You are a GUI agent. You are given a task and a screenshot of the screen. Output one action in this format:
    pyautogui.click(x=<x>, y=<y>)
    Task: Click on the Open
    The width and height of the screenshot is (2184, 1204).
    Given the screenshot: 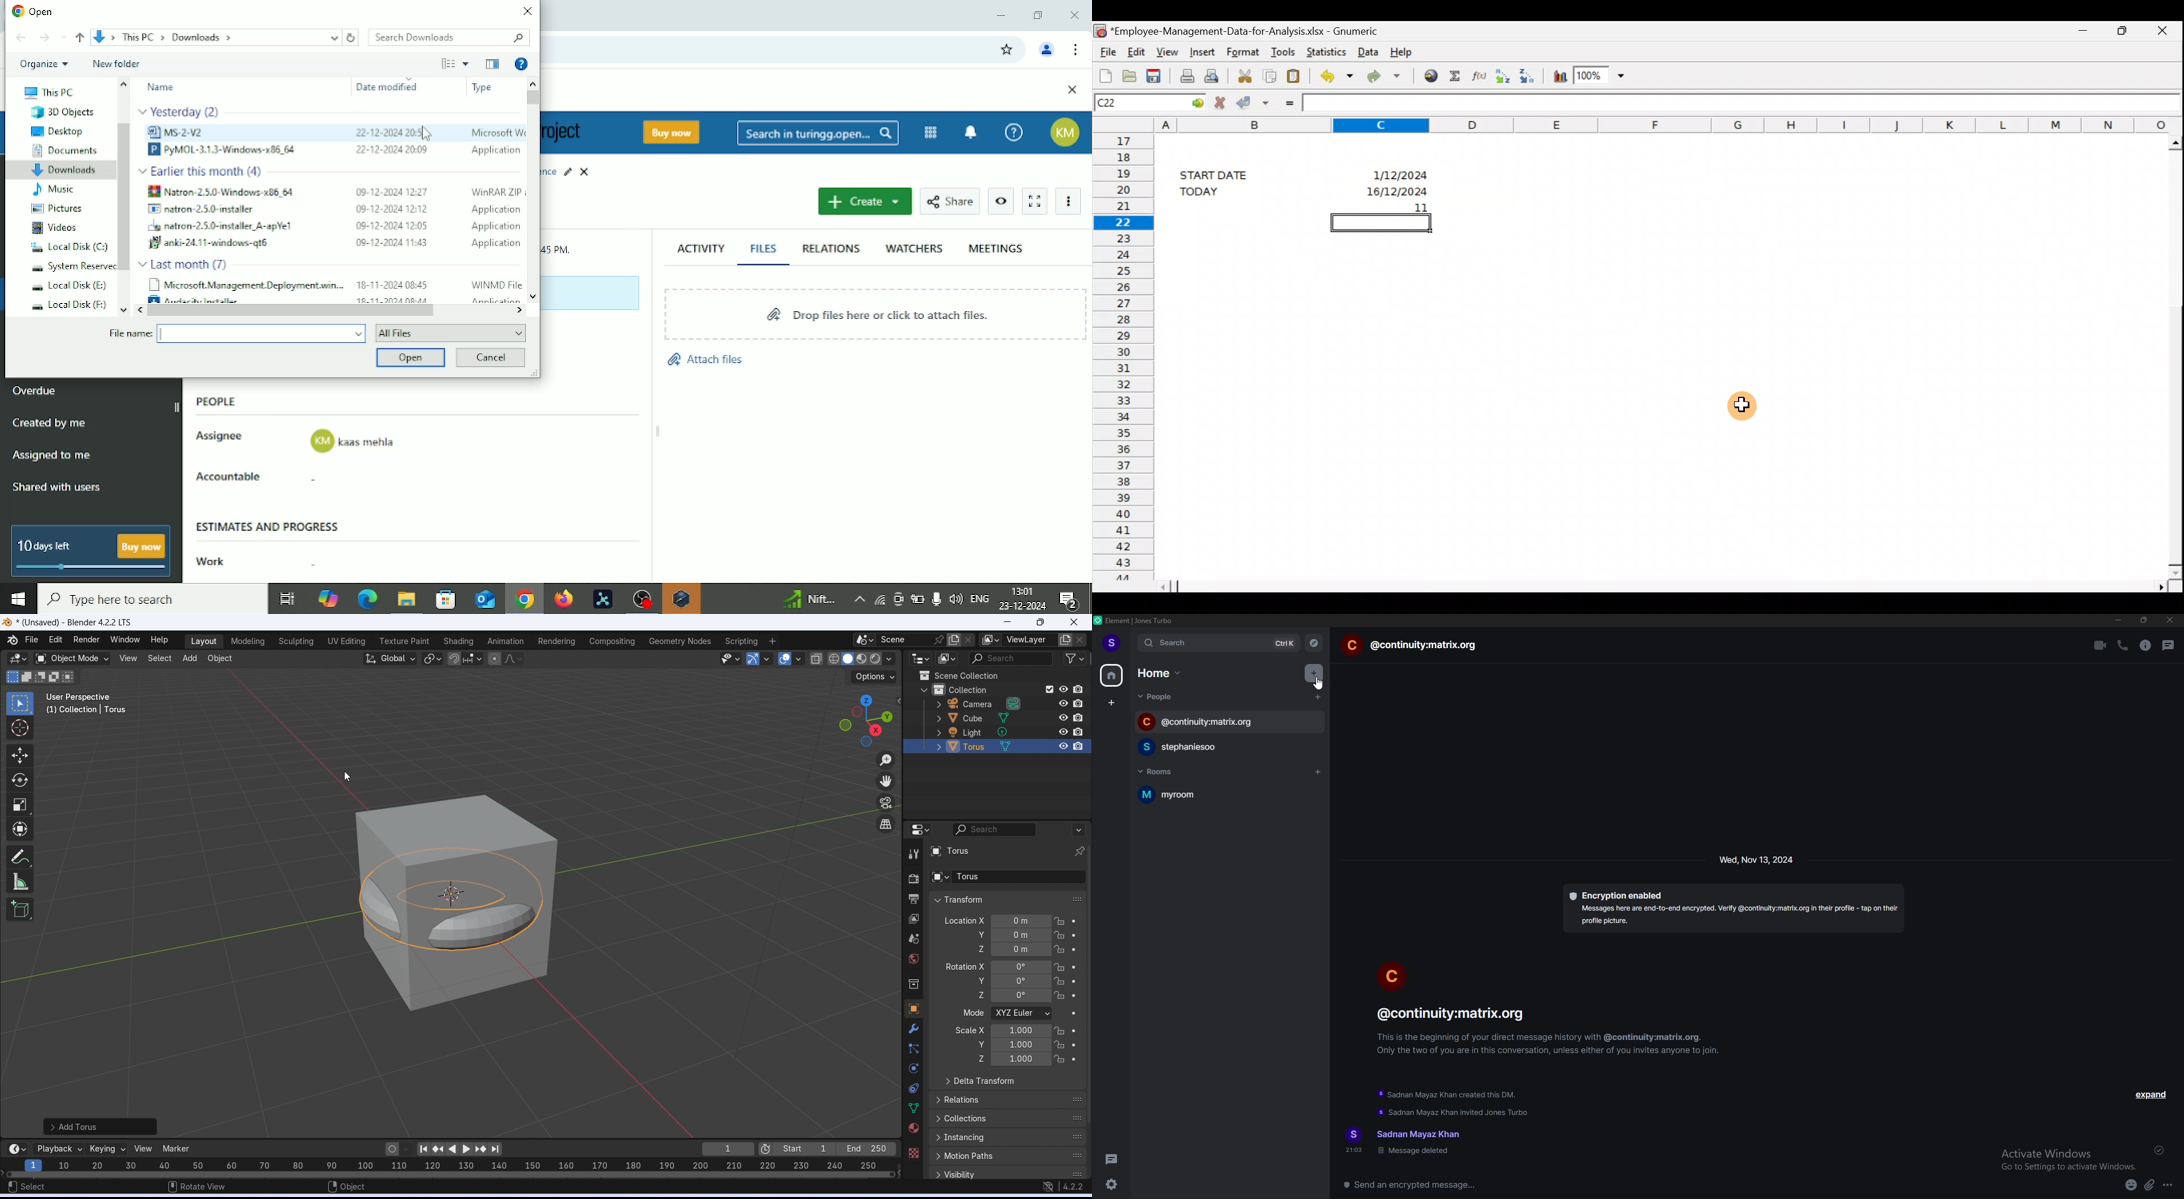 What is the action you would take?
    pyautogui.click(x=33, y=11)
    